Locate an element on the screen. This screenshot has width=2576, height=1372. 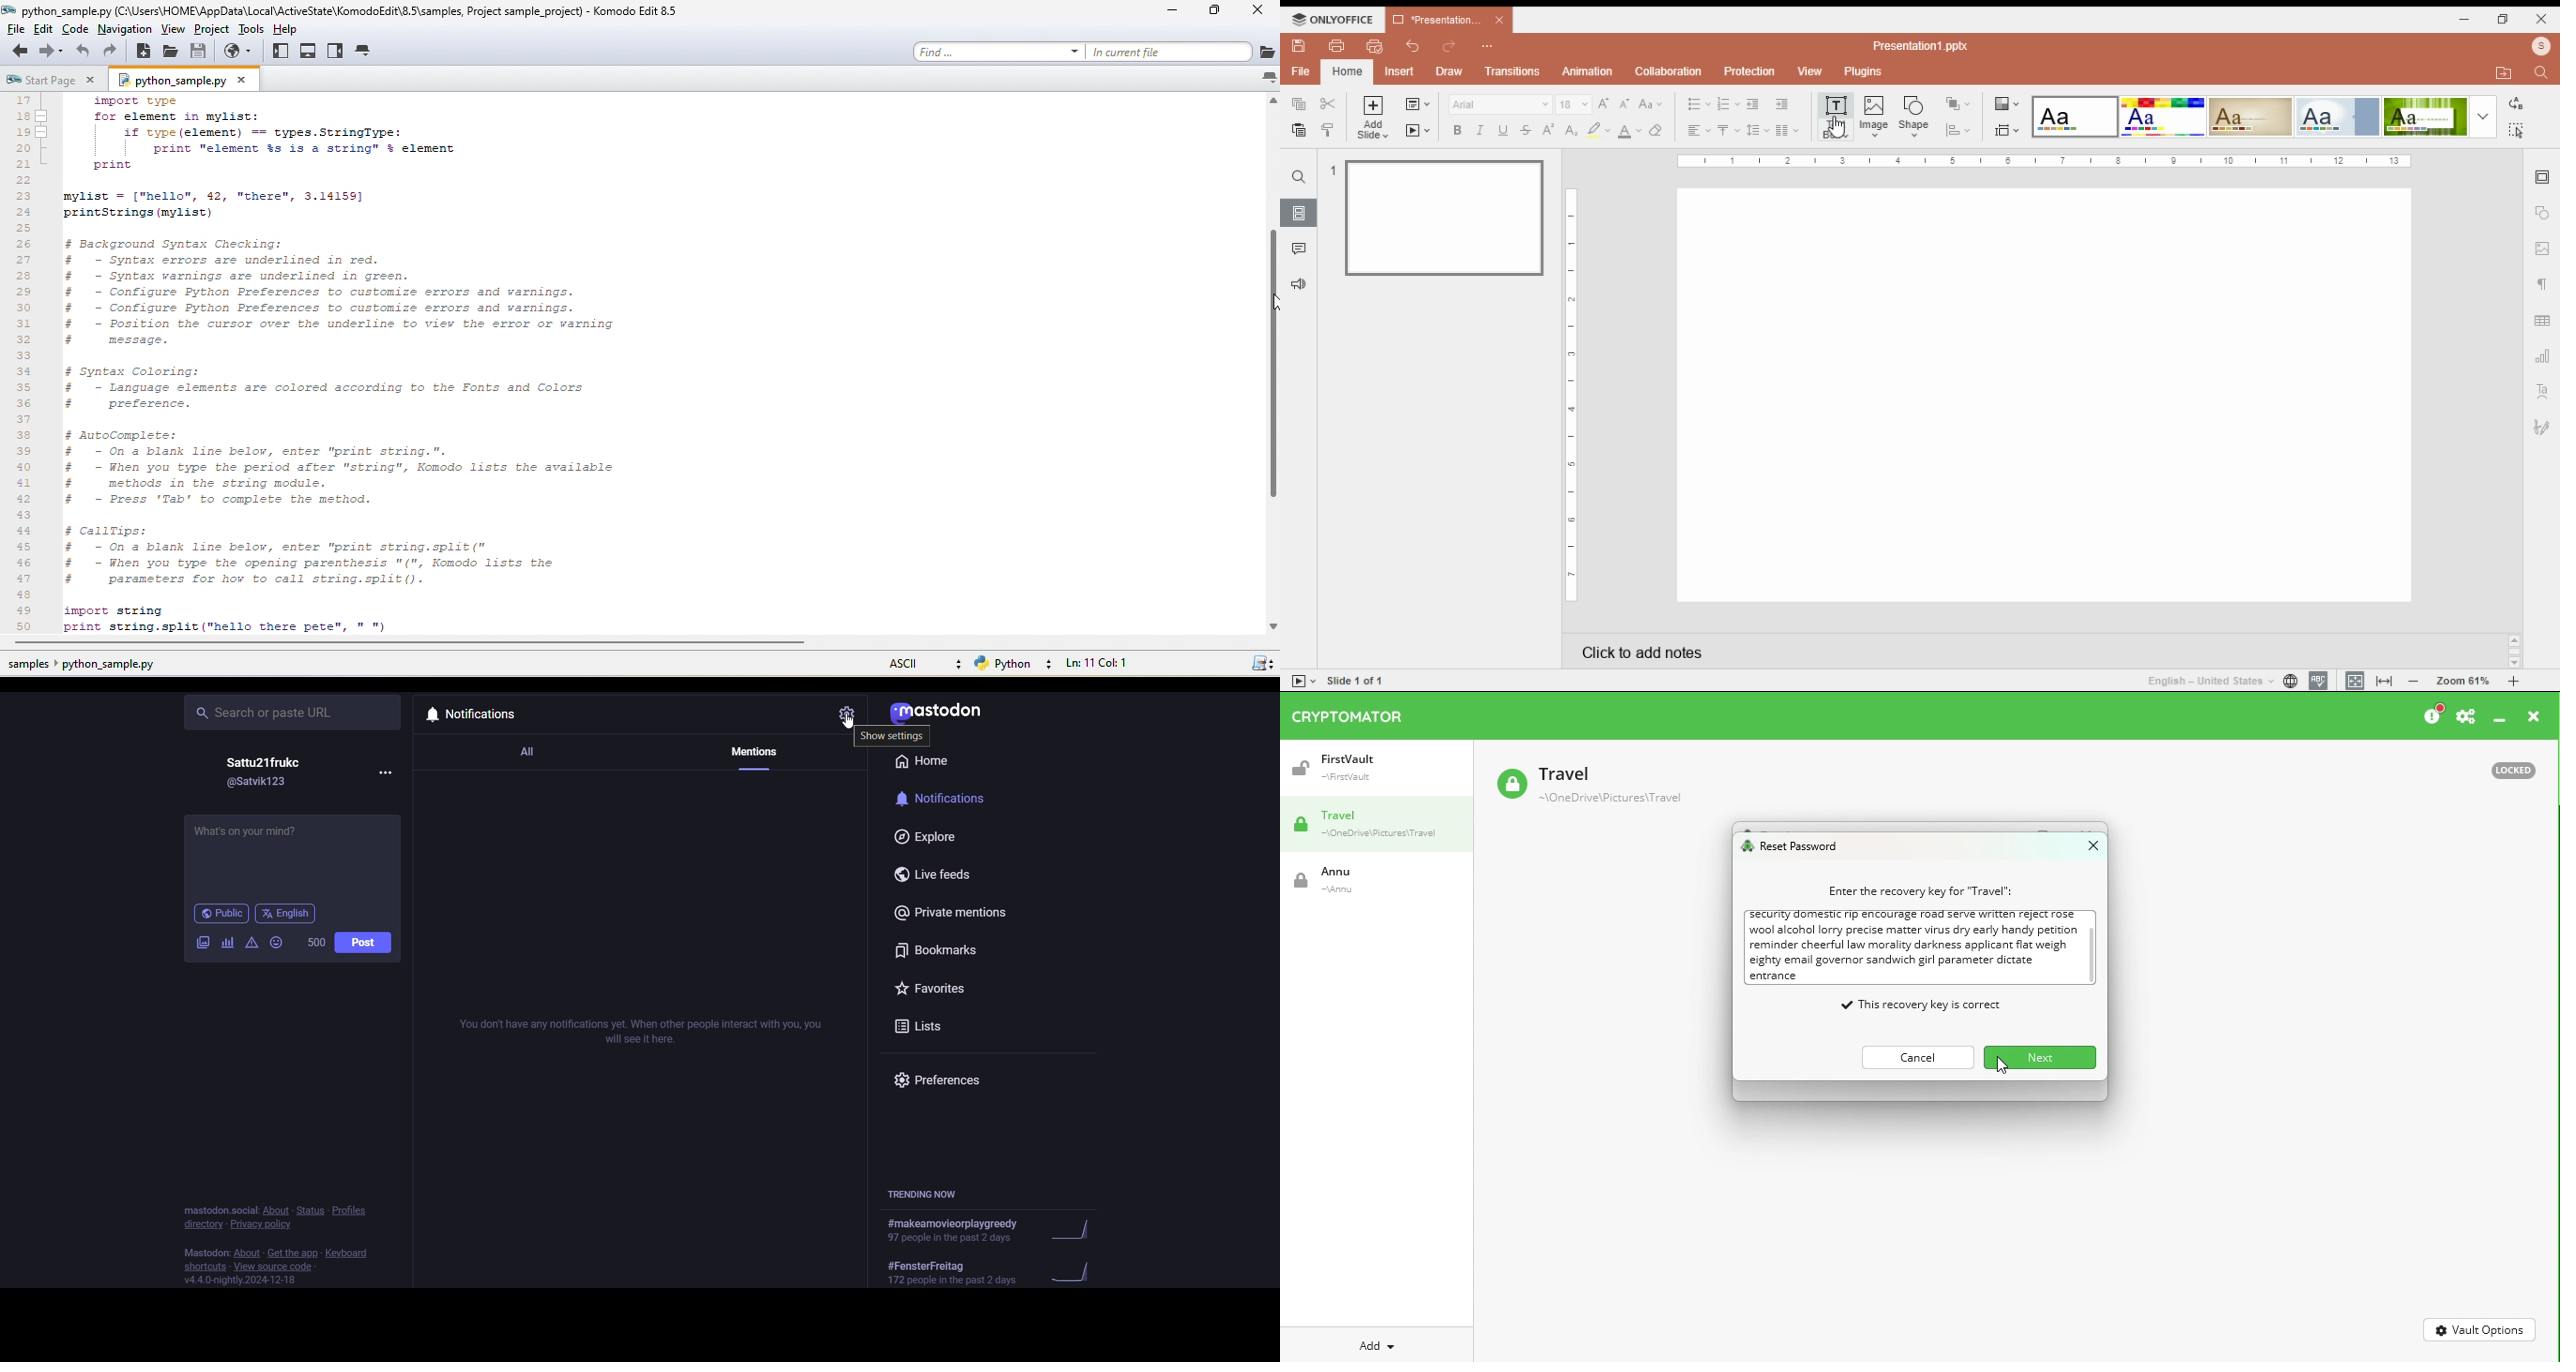
Public is located at coordinates (221, 914).